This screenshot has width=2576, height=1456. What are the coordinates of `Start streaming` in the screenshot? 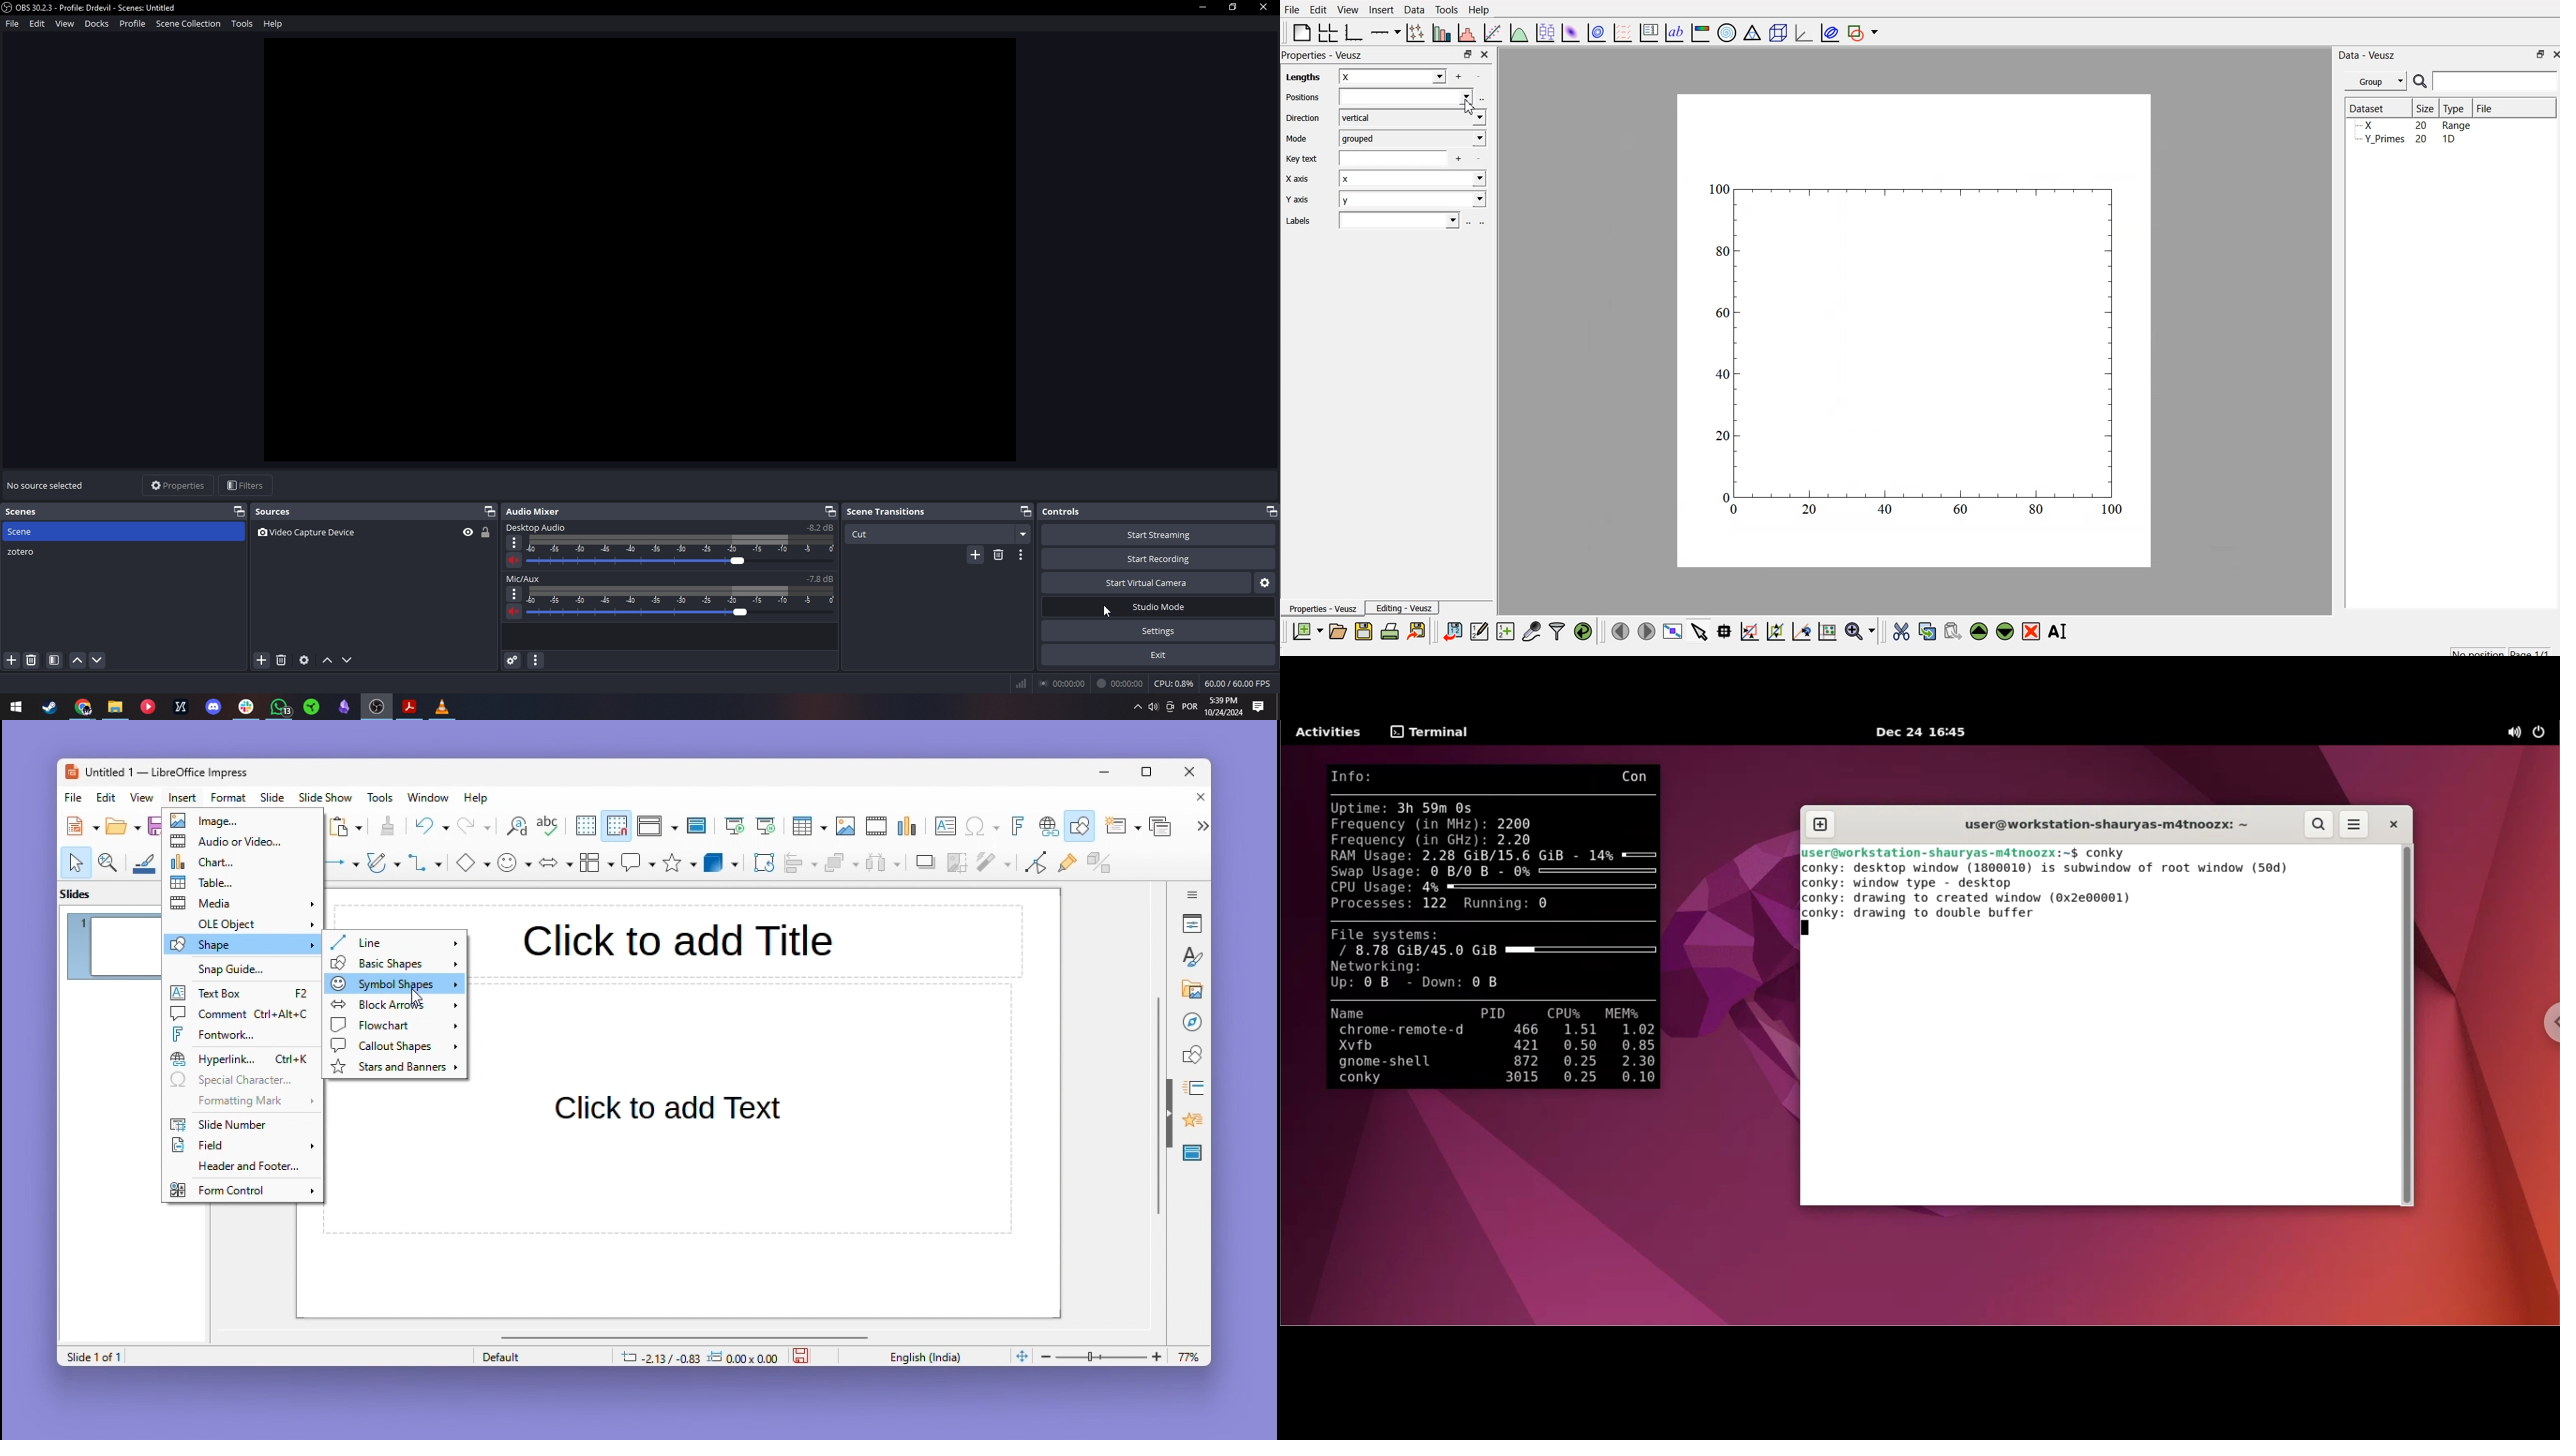 It's located at (1158, 535).